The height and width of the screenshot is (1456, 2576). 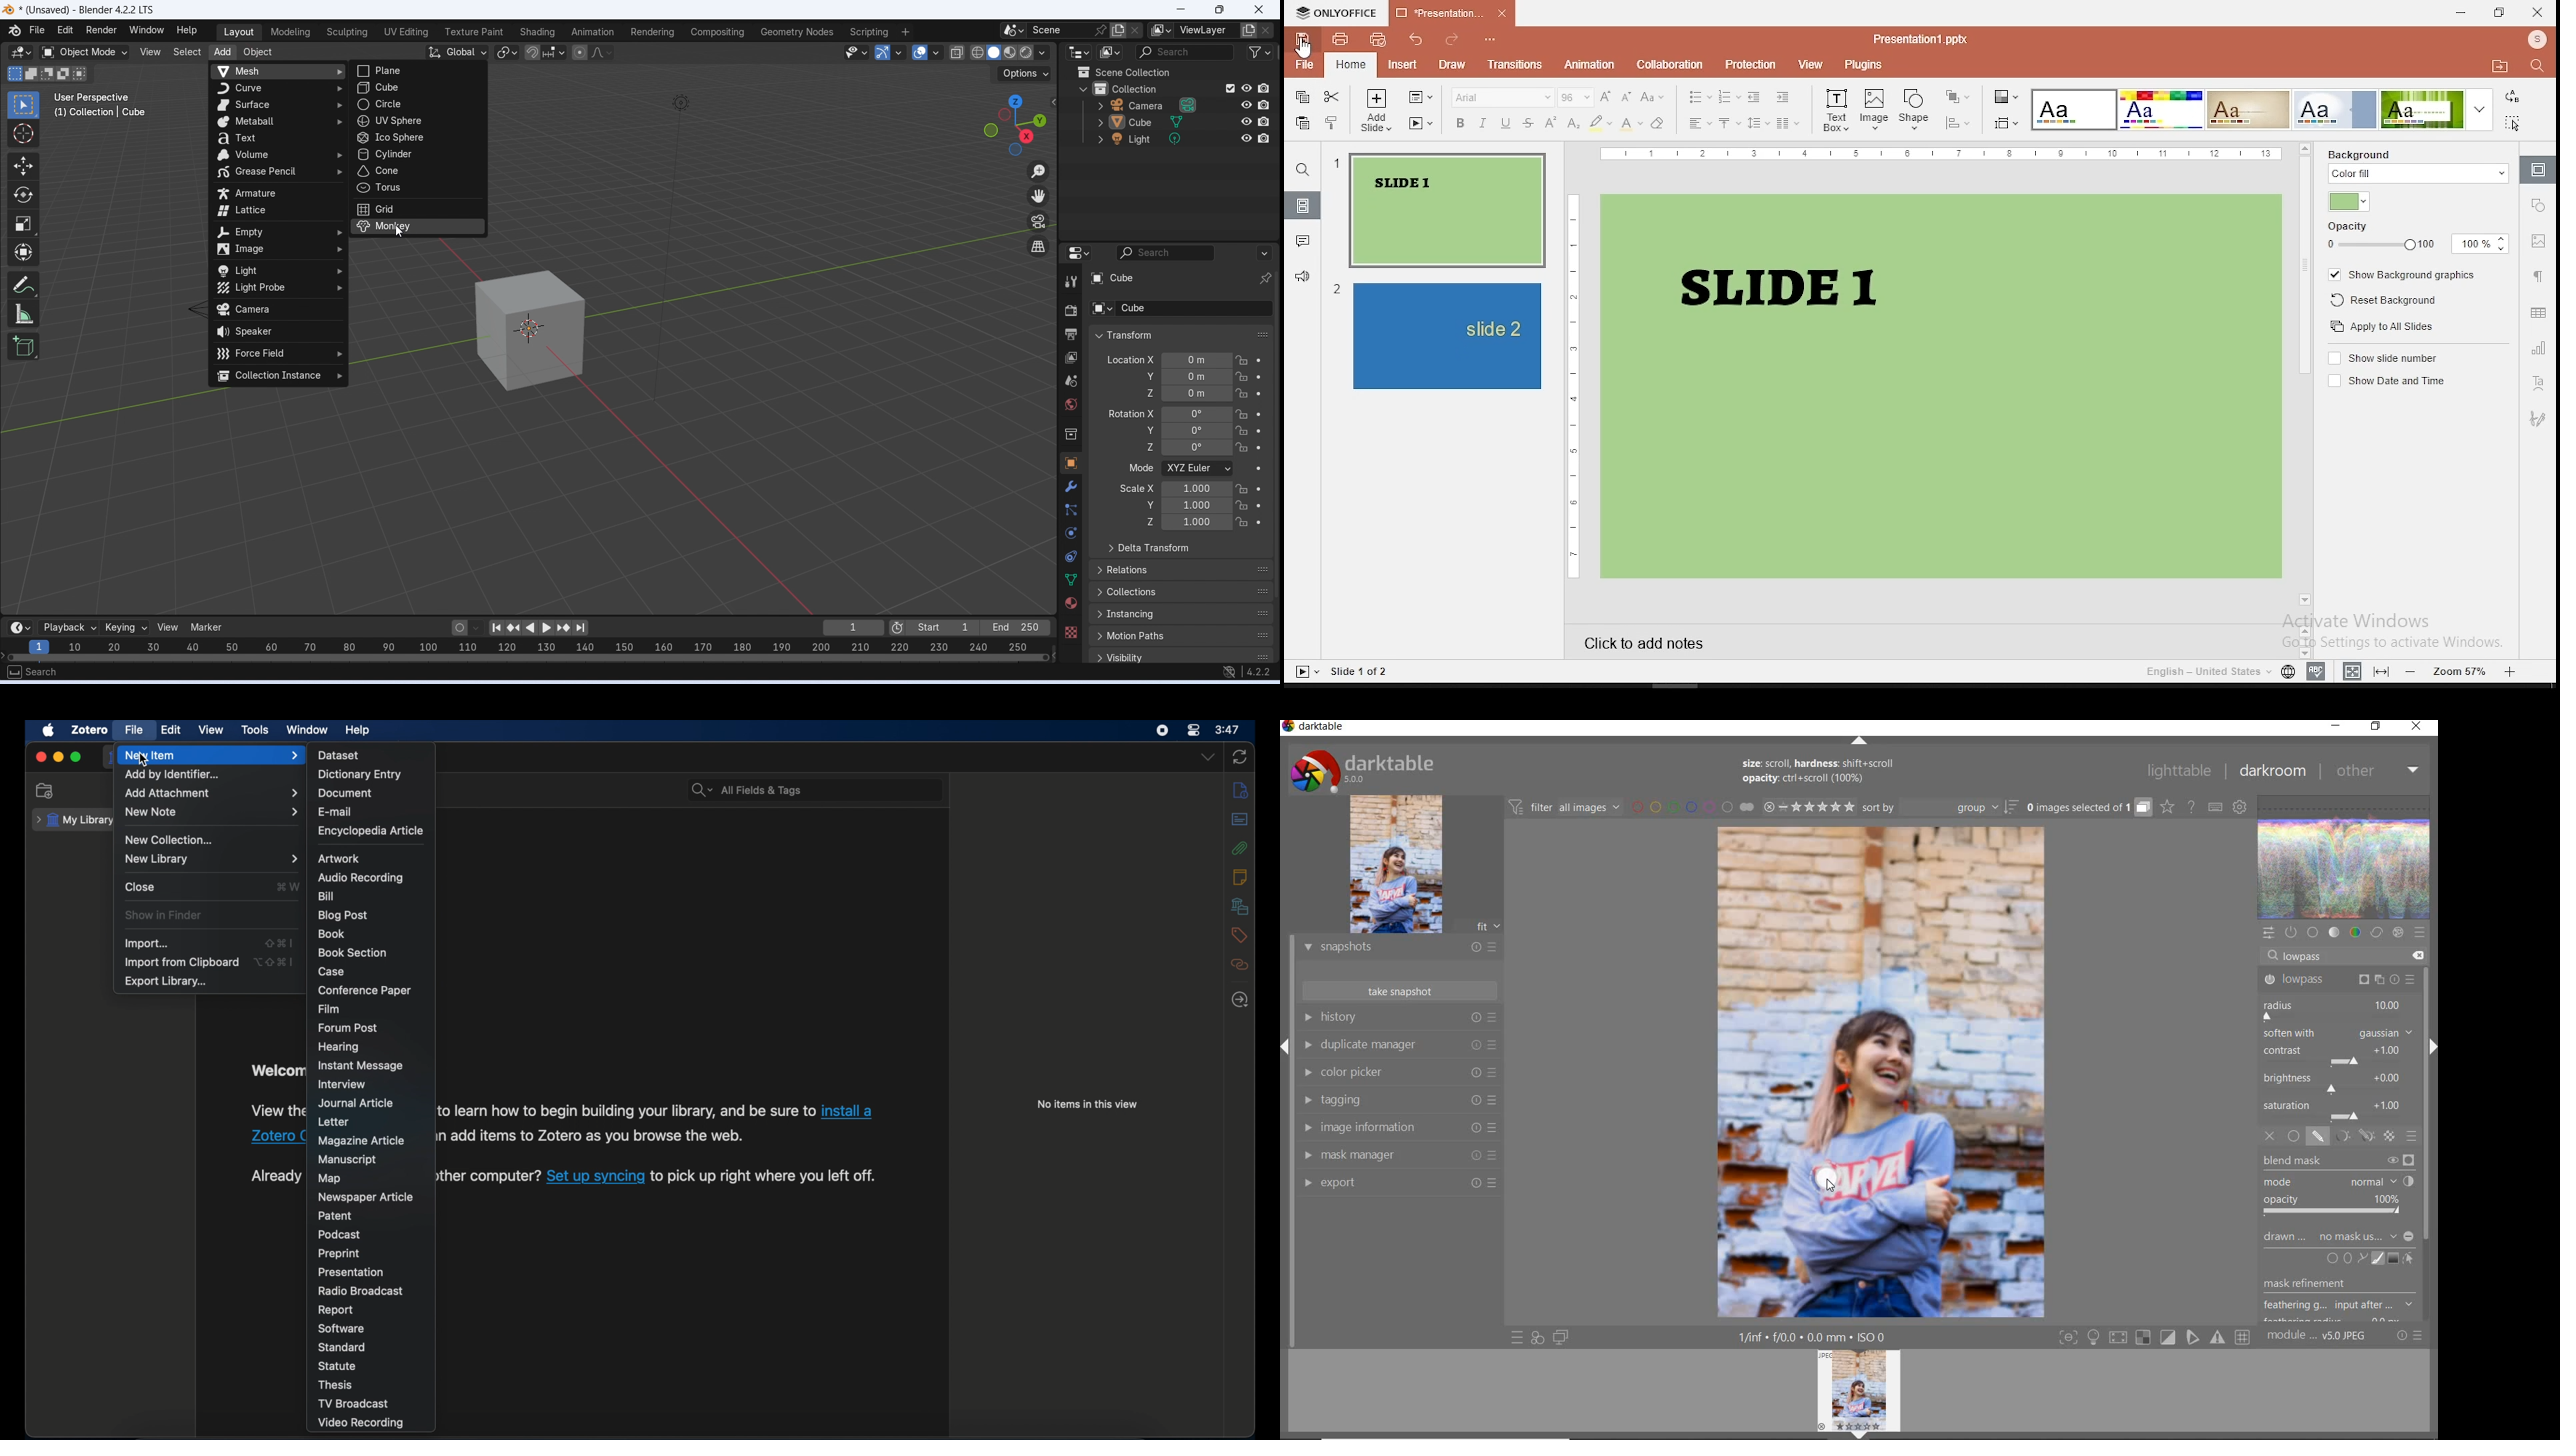 What do you see at coordinates (2352, 1137) in the screenshot?
I see `mask options` at bounding box center [2352, 1137].